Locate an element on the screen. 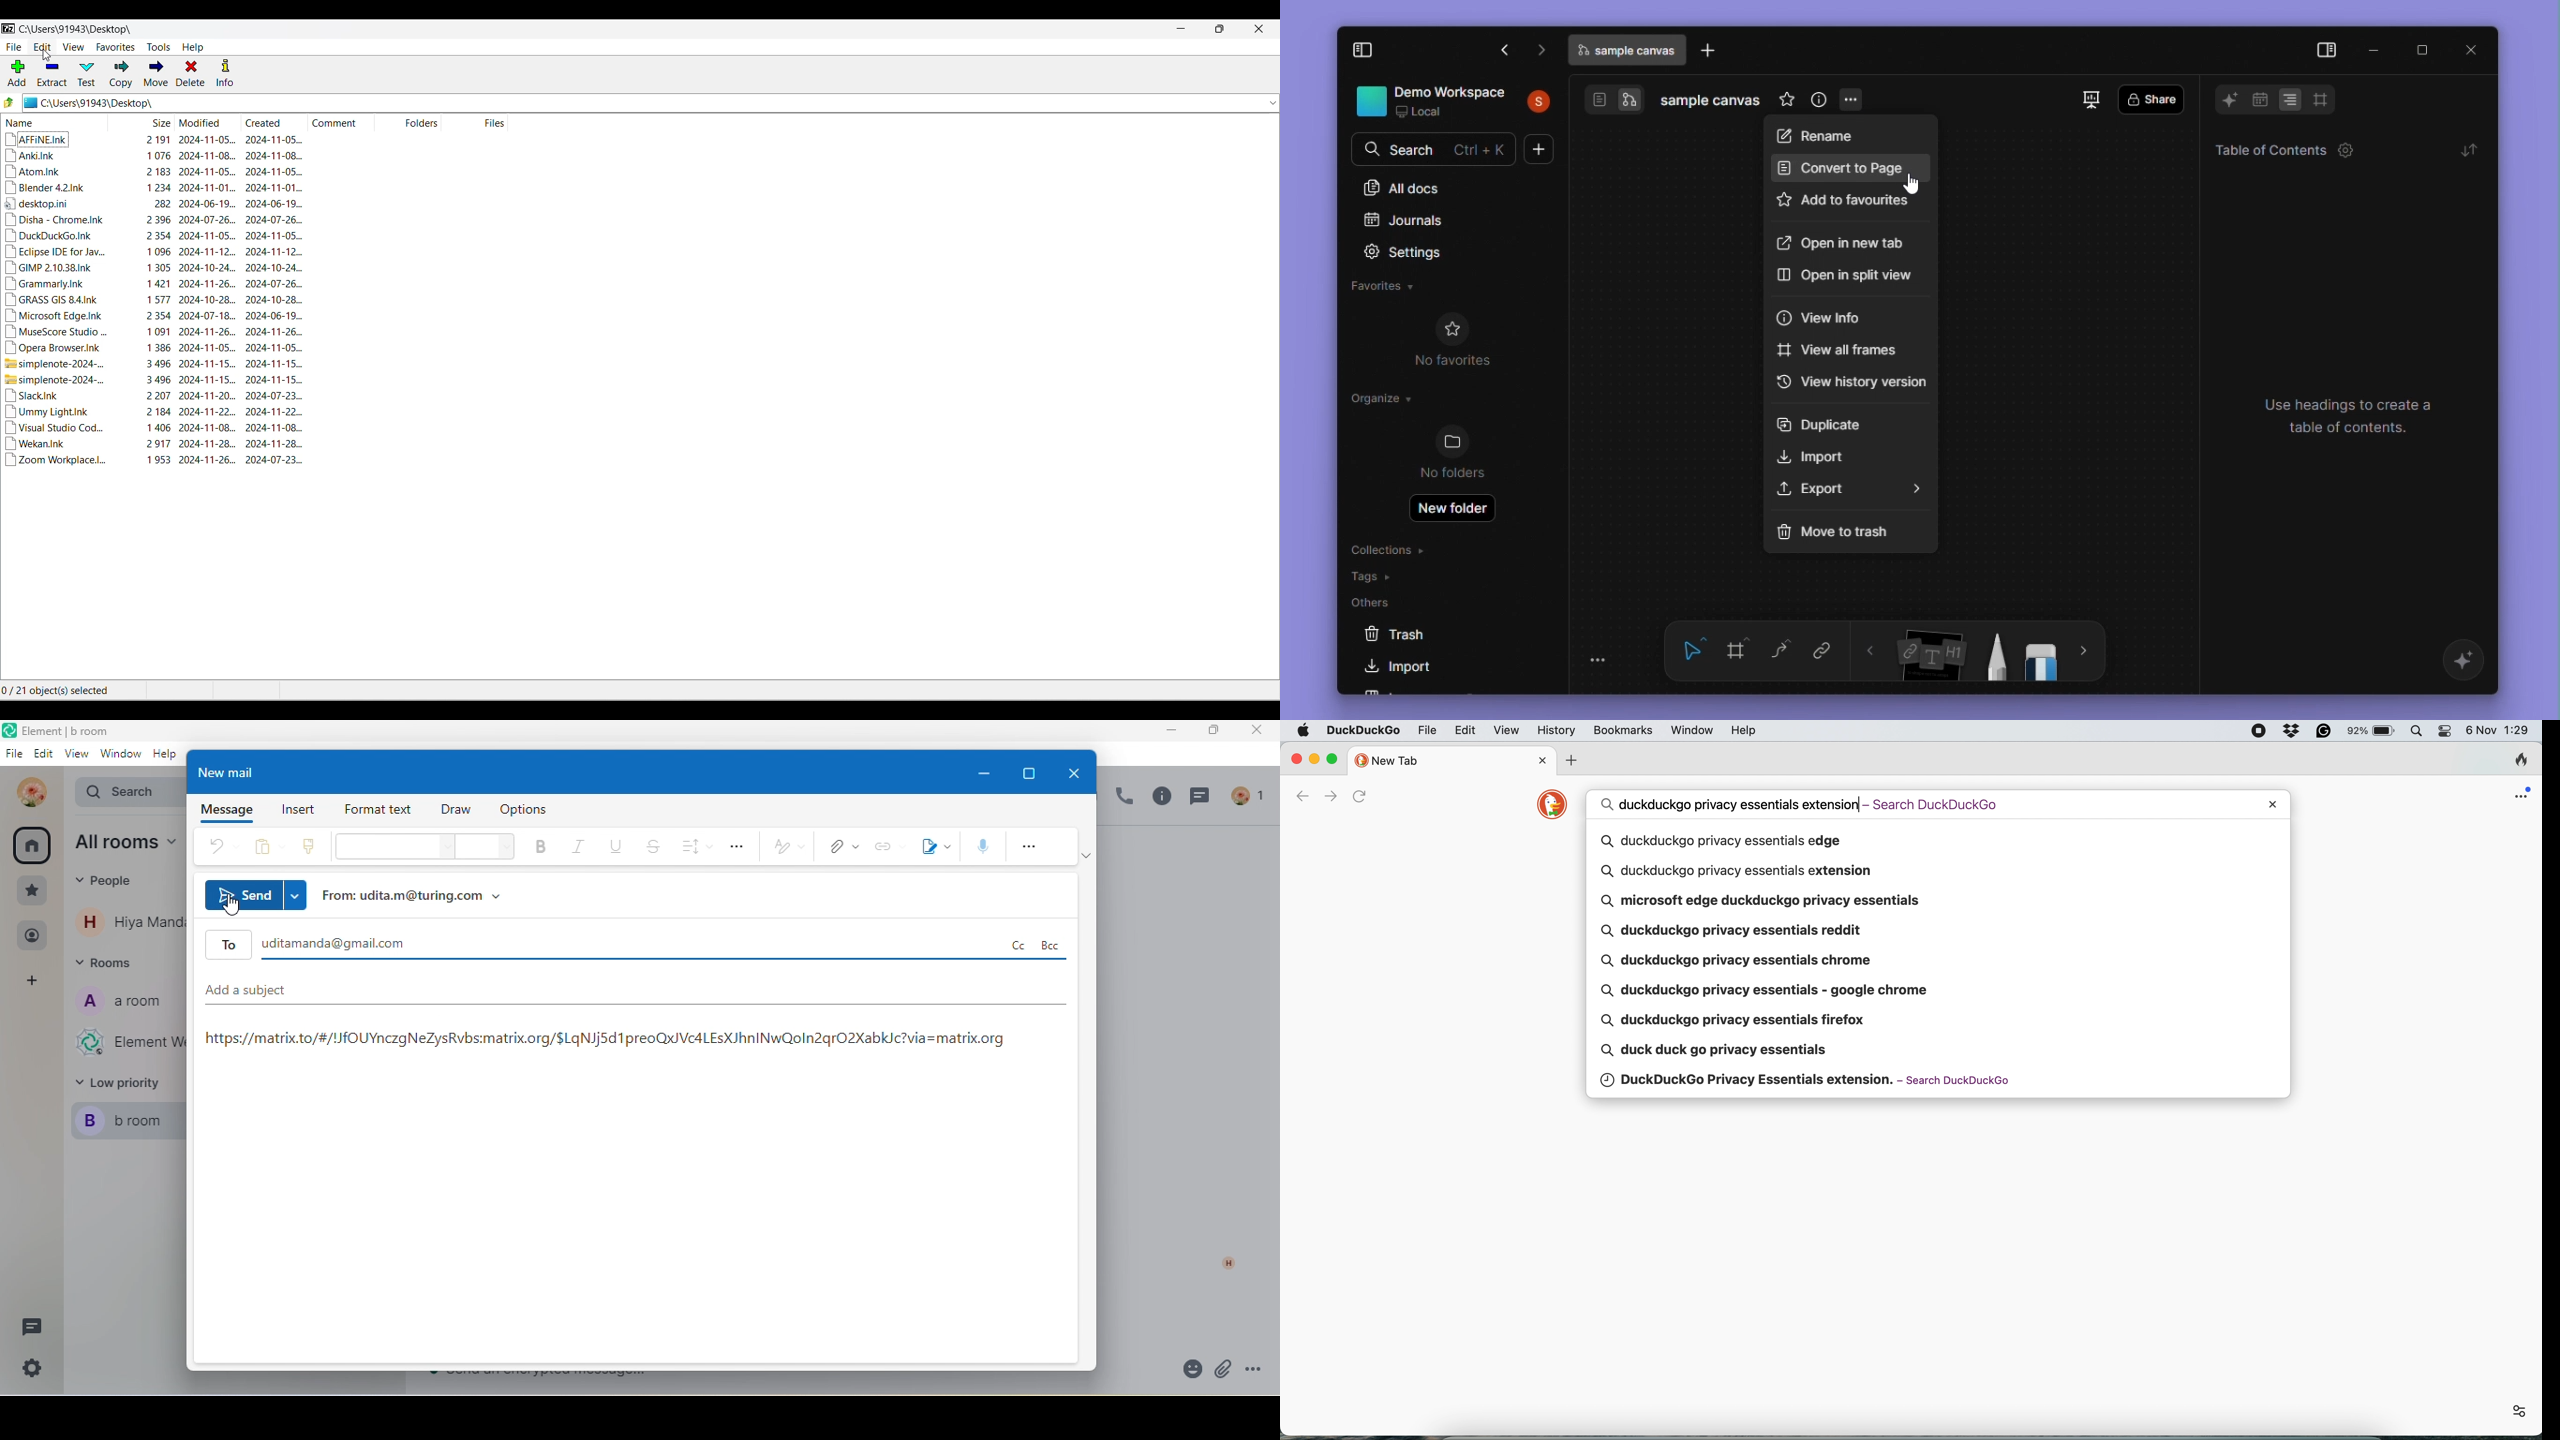 Image resolution: width=2576 pixels, height=1456 pixels. No folder is located at coordinates (1454, 454).